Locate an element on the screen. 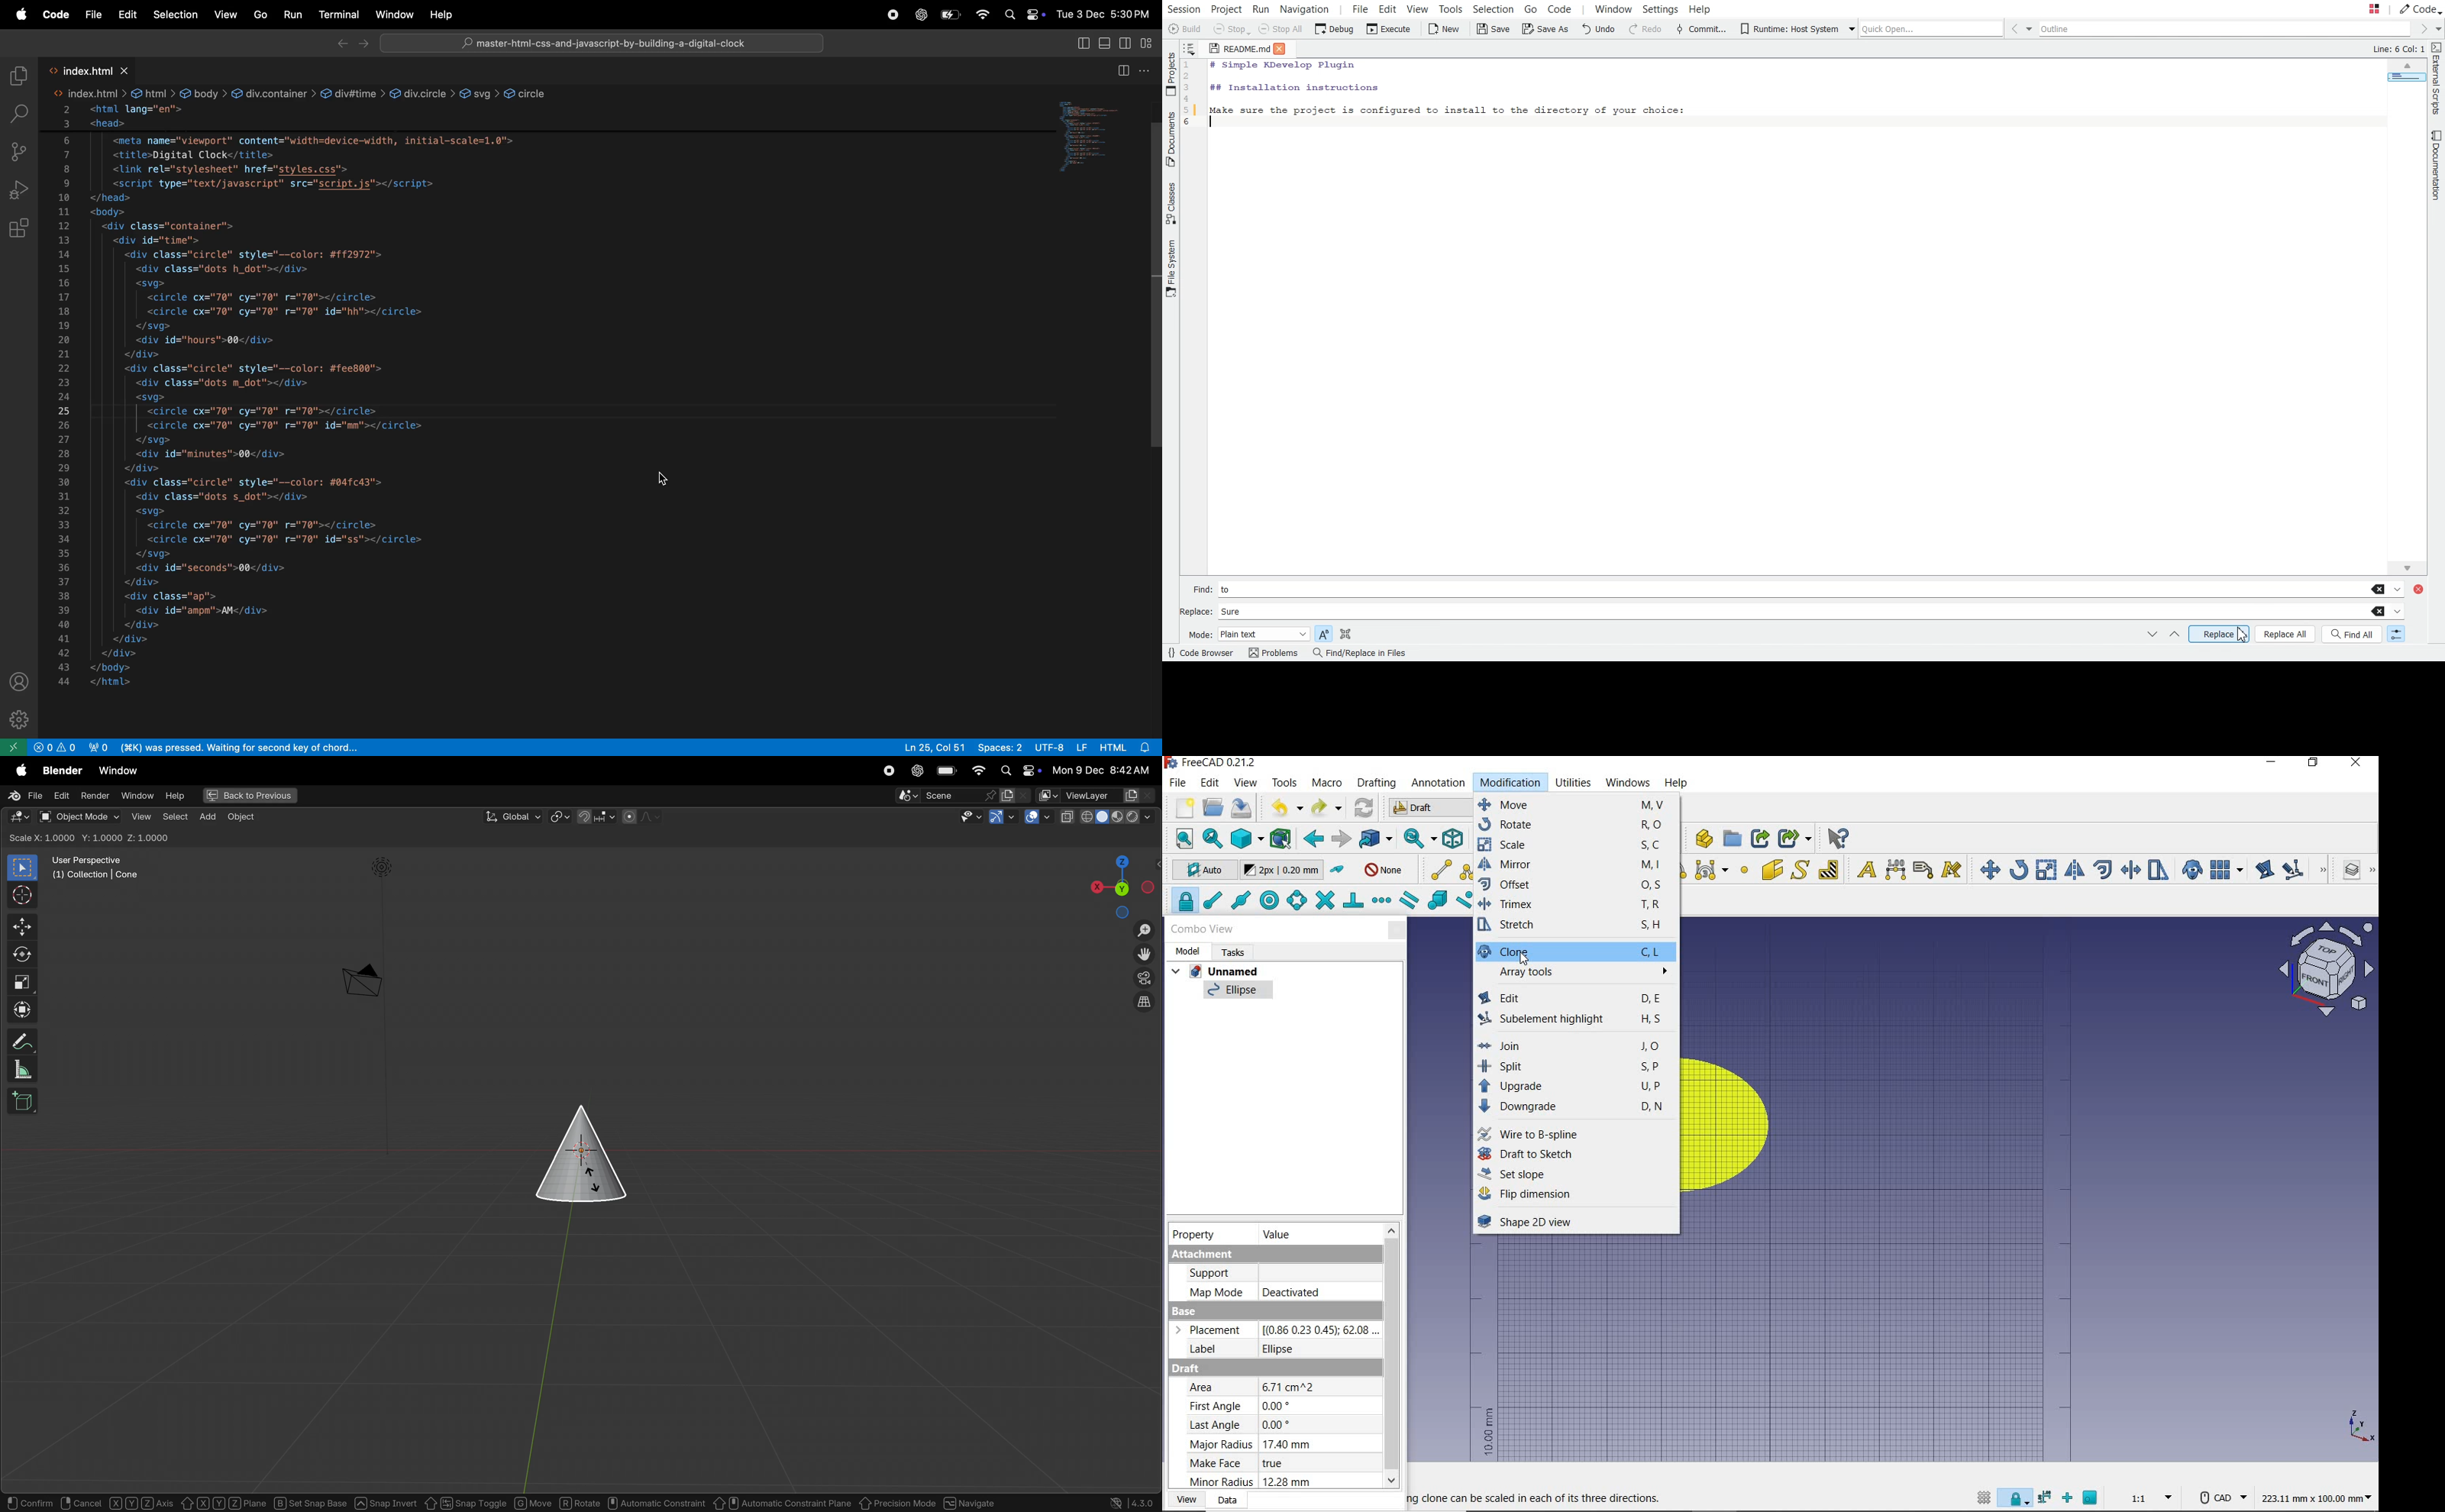  Build is located at coordinates (1185, 29).